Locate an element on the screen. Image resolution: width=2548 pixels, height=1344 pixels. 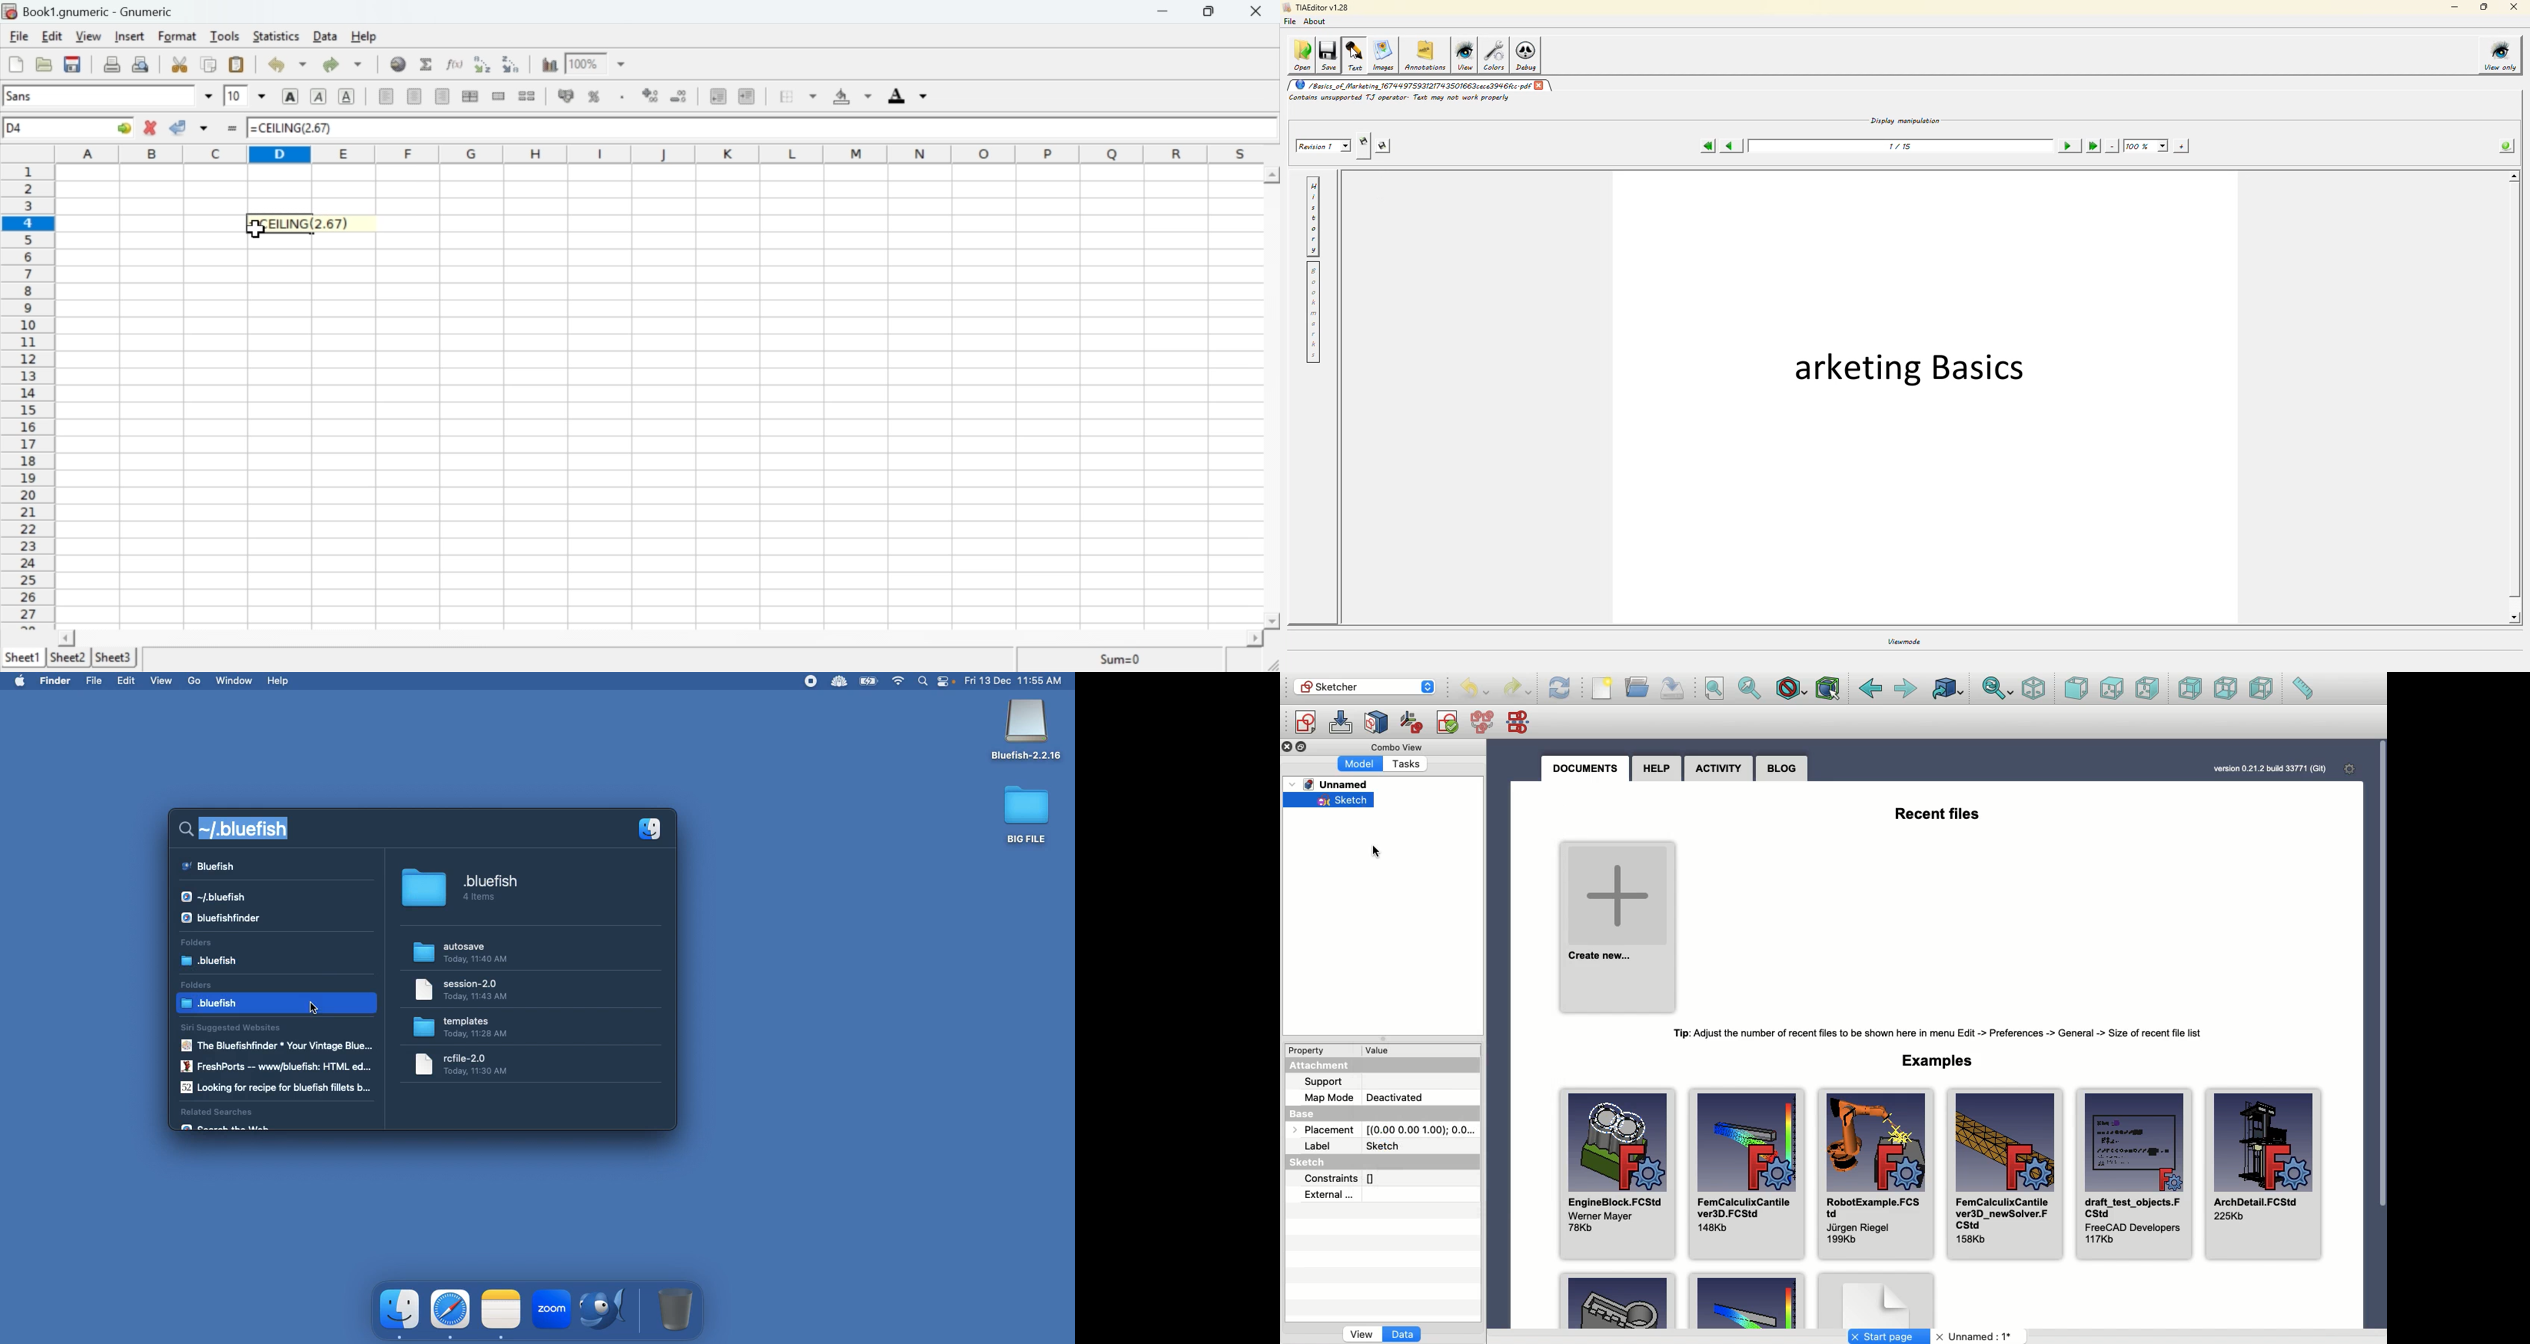
Sketch is located at coordinates (1331, 802).